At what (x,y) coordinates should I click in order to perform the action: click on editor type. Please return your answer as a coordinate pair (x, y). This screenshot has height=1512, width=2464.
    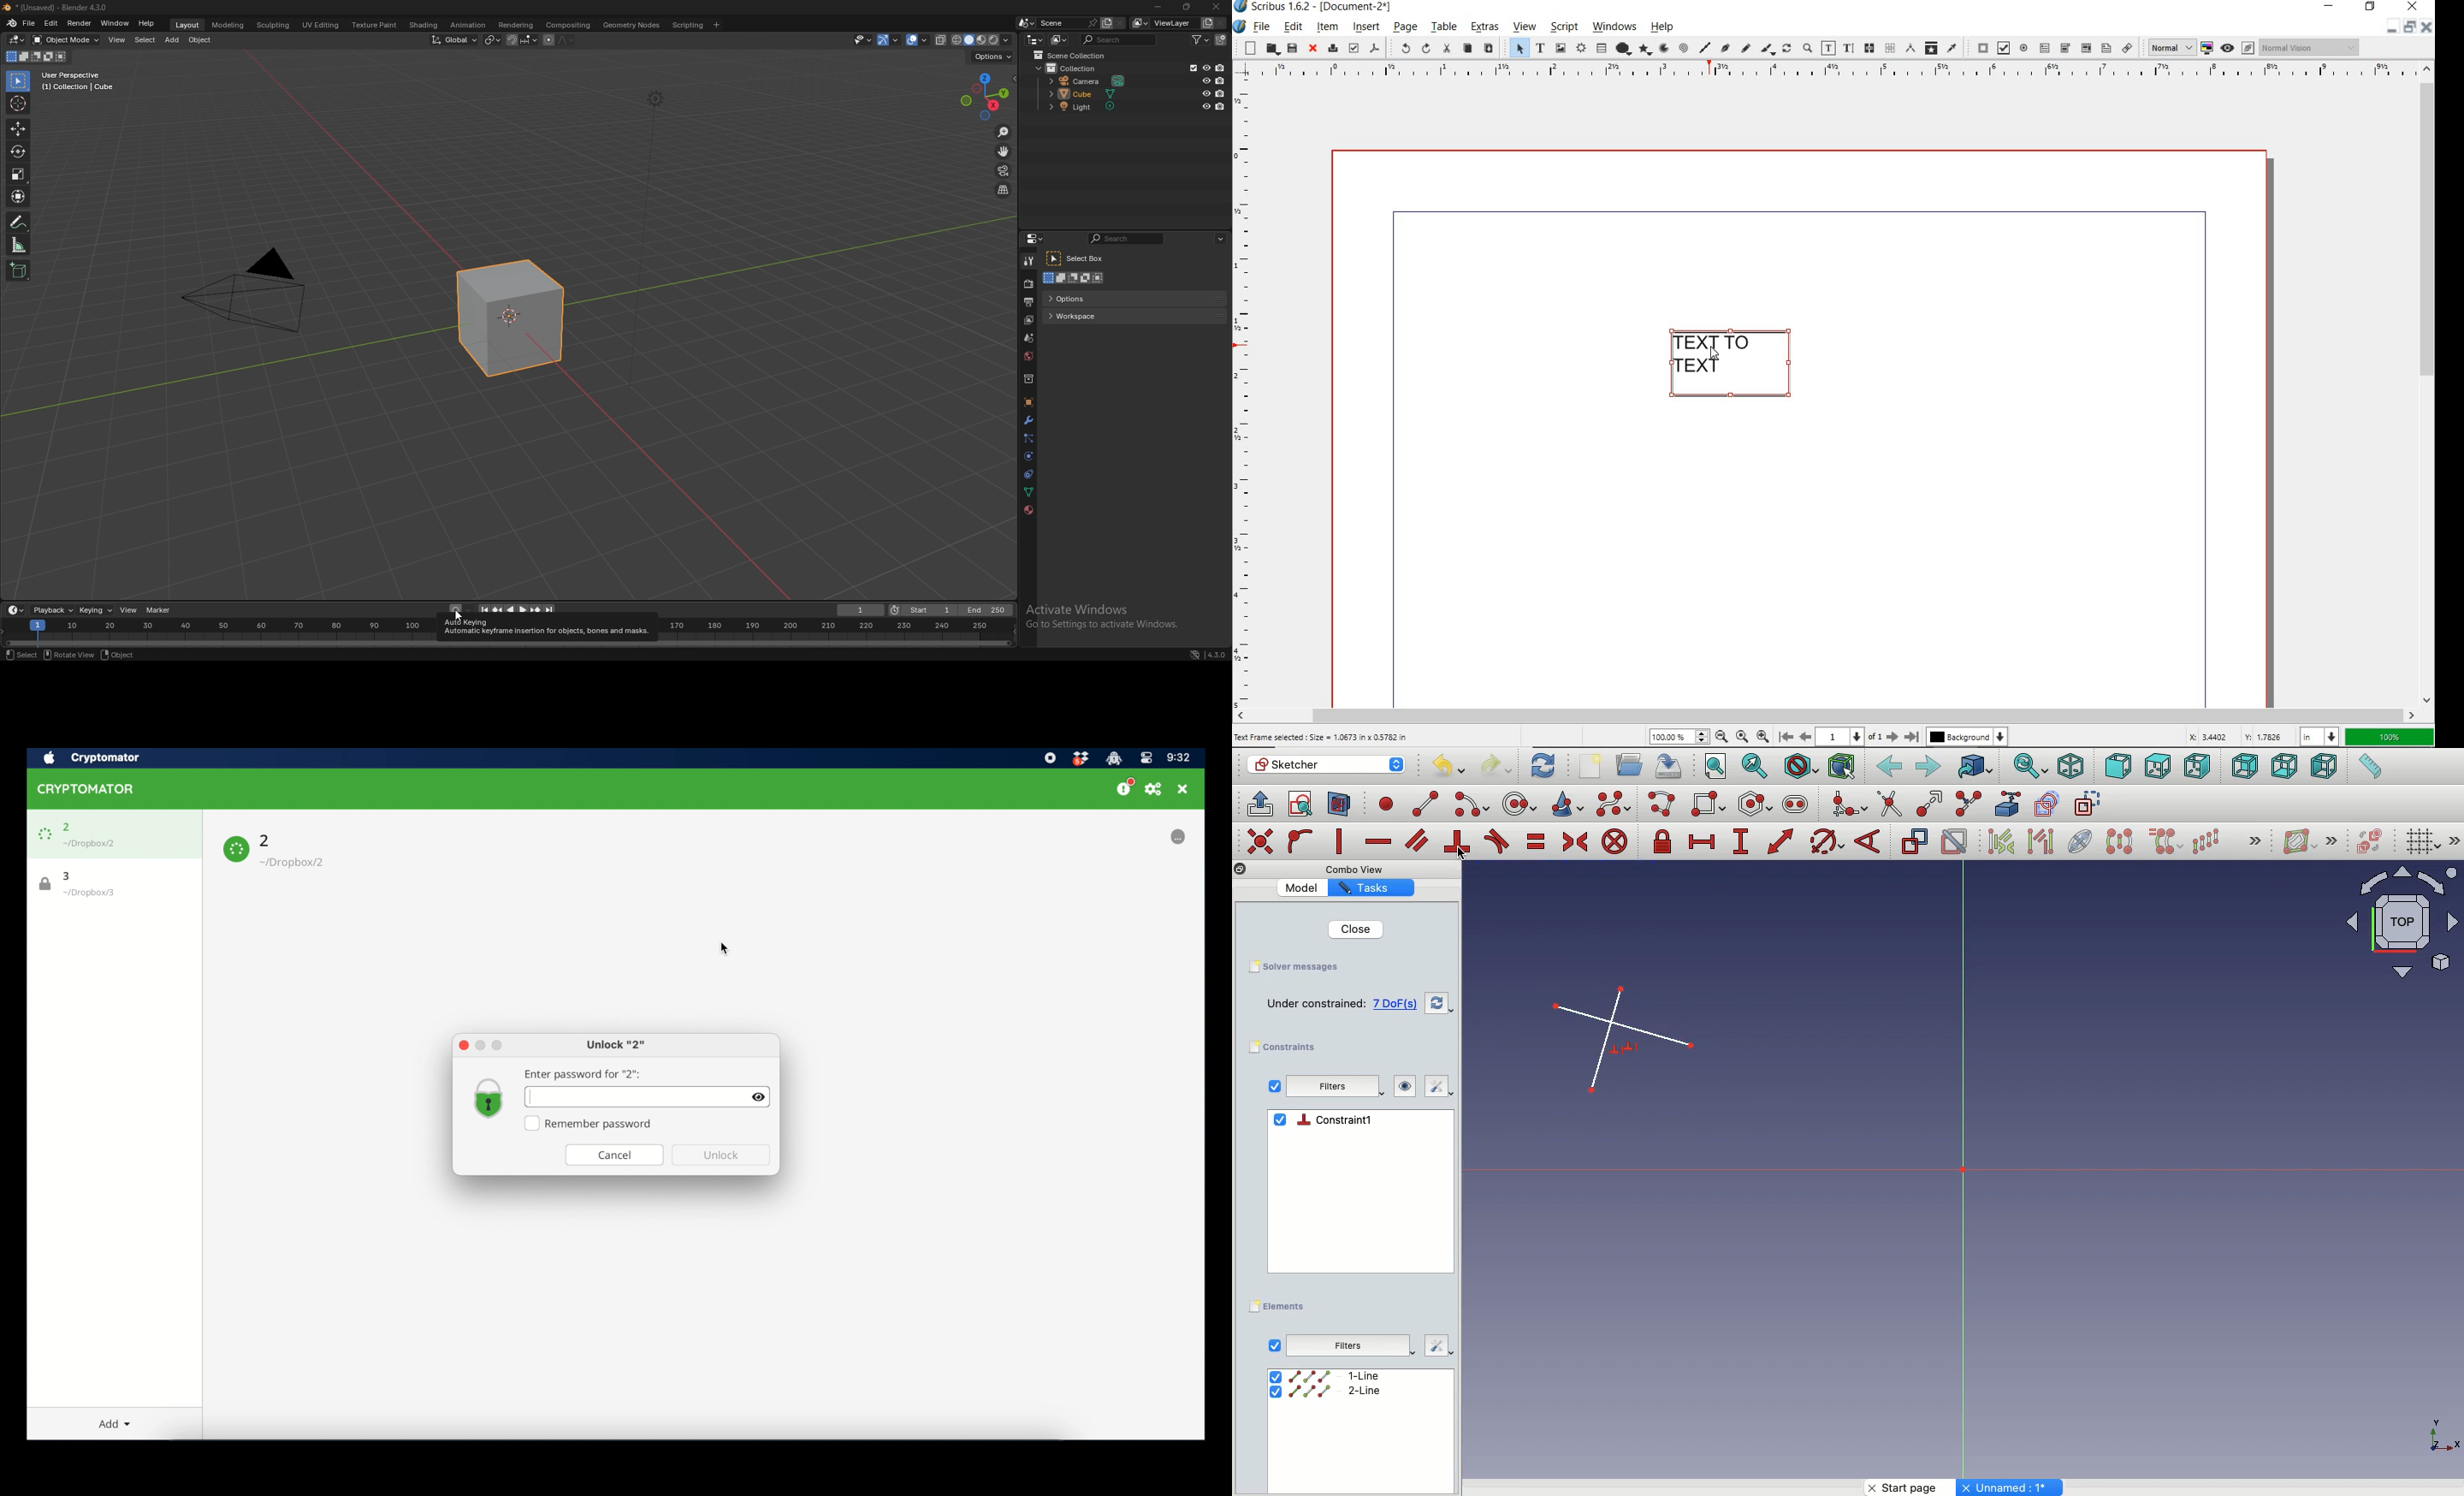
    Looking at the image, I should click on (1038, 238).